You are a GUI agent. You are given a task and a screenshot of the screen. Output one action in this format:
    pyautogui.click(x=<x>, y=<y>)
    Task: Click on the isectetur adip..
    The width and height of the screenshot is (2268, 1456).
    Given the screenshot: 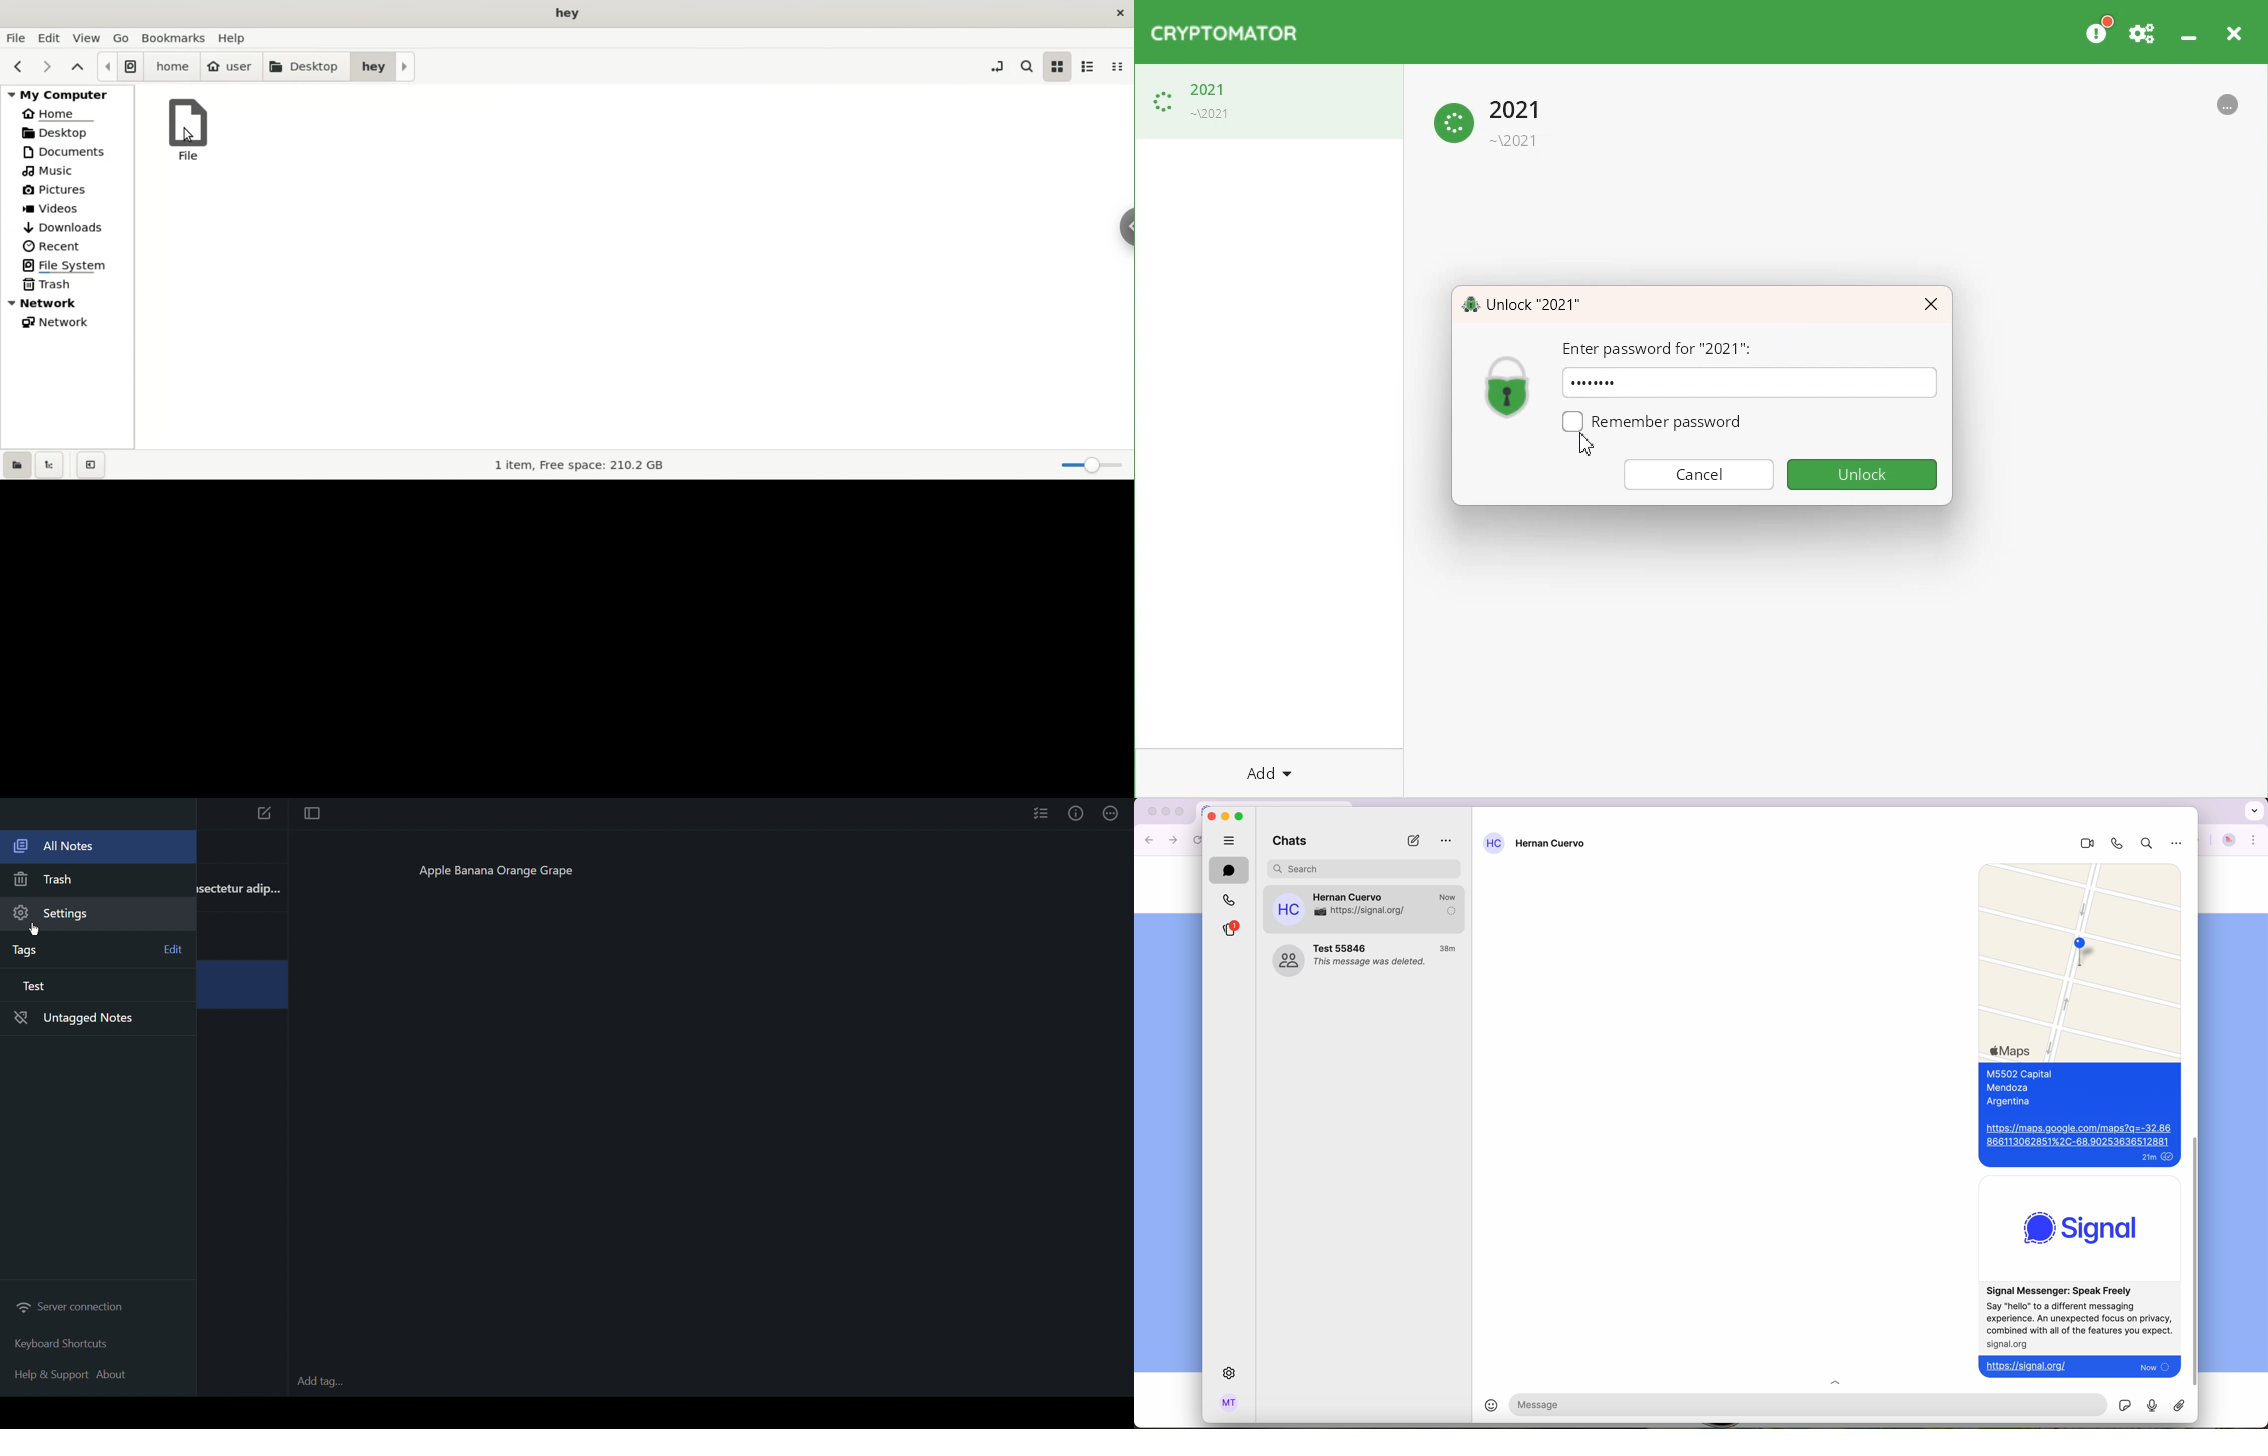 What is the action you would take?
    pyautogui.click(x=238, y=887)
    